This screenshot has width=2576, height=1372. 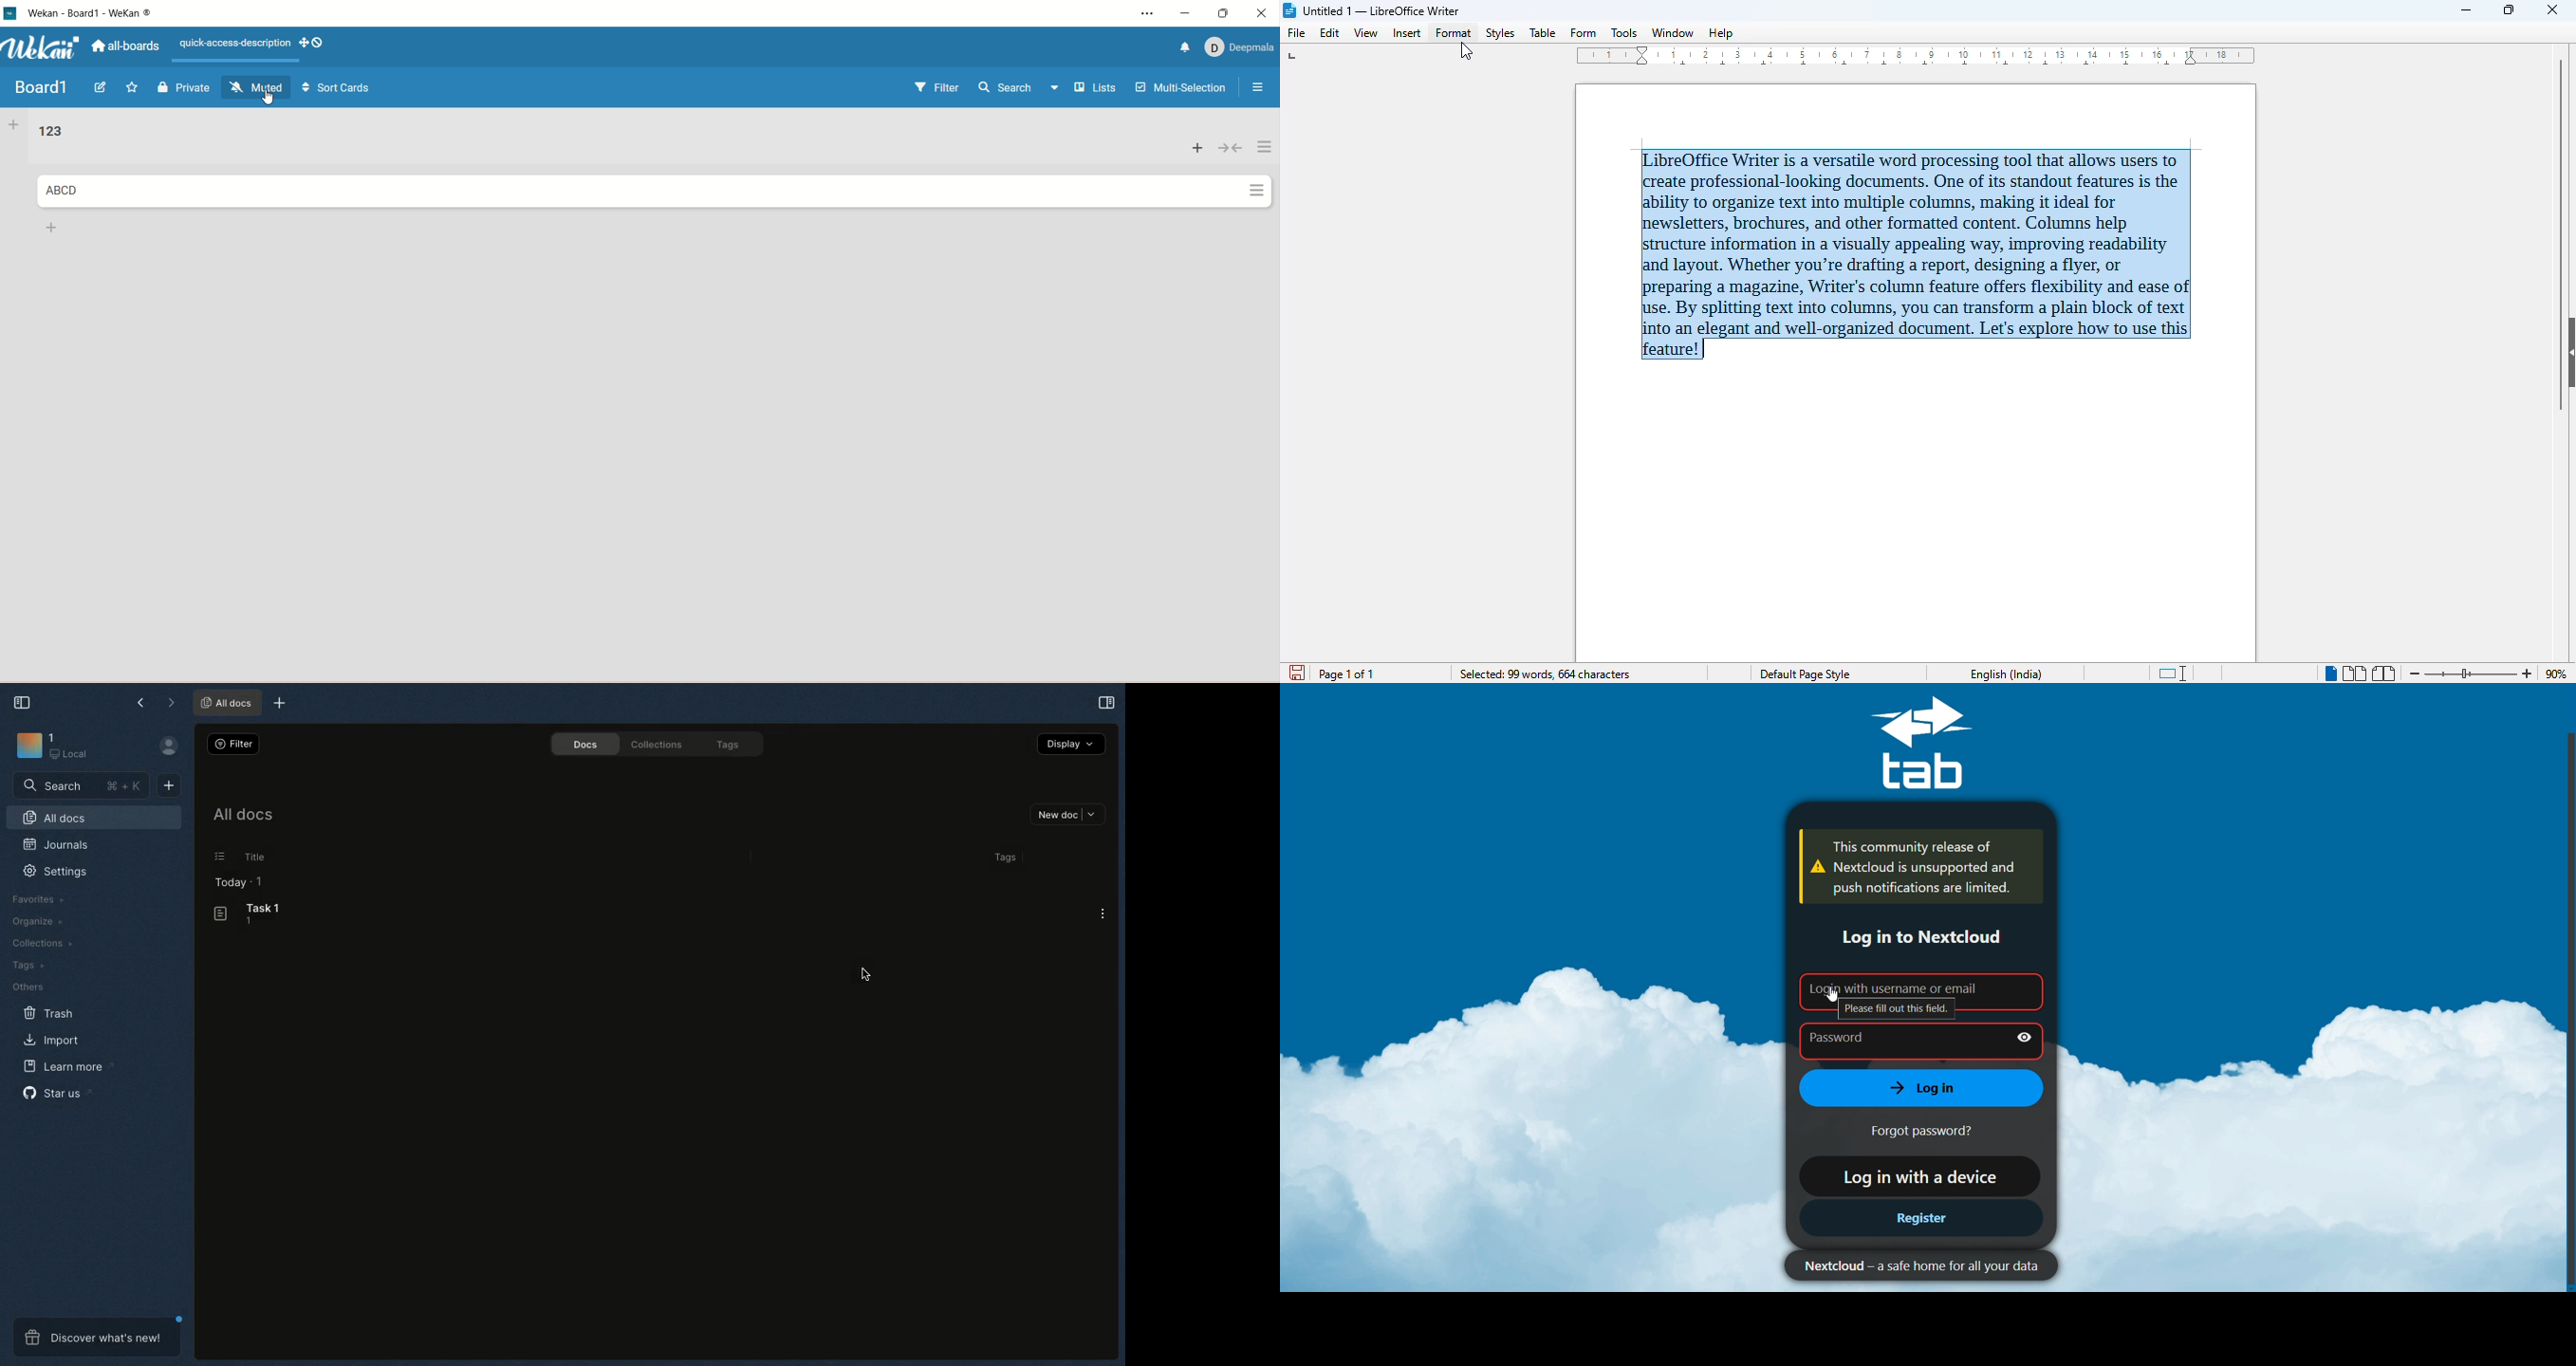 I want to click on logo, so click(x=11, y=15).